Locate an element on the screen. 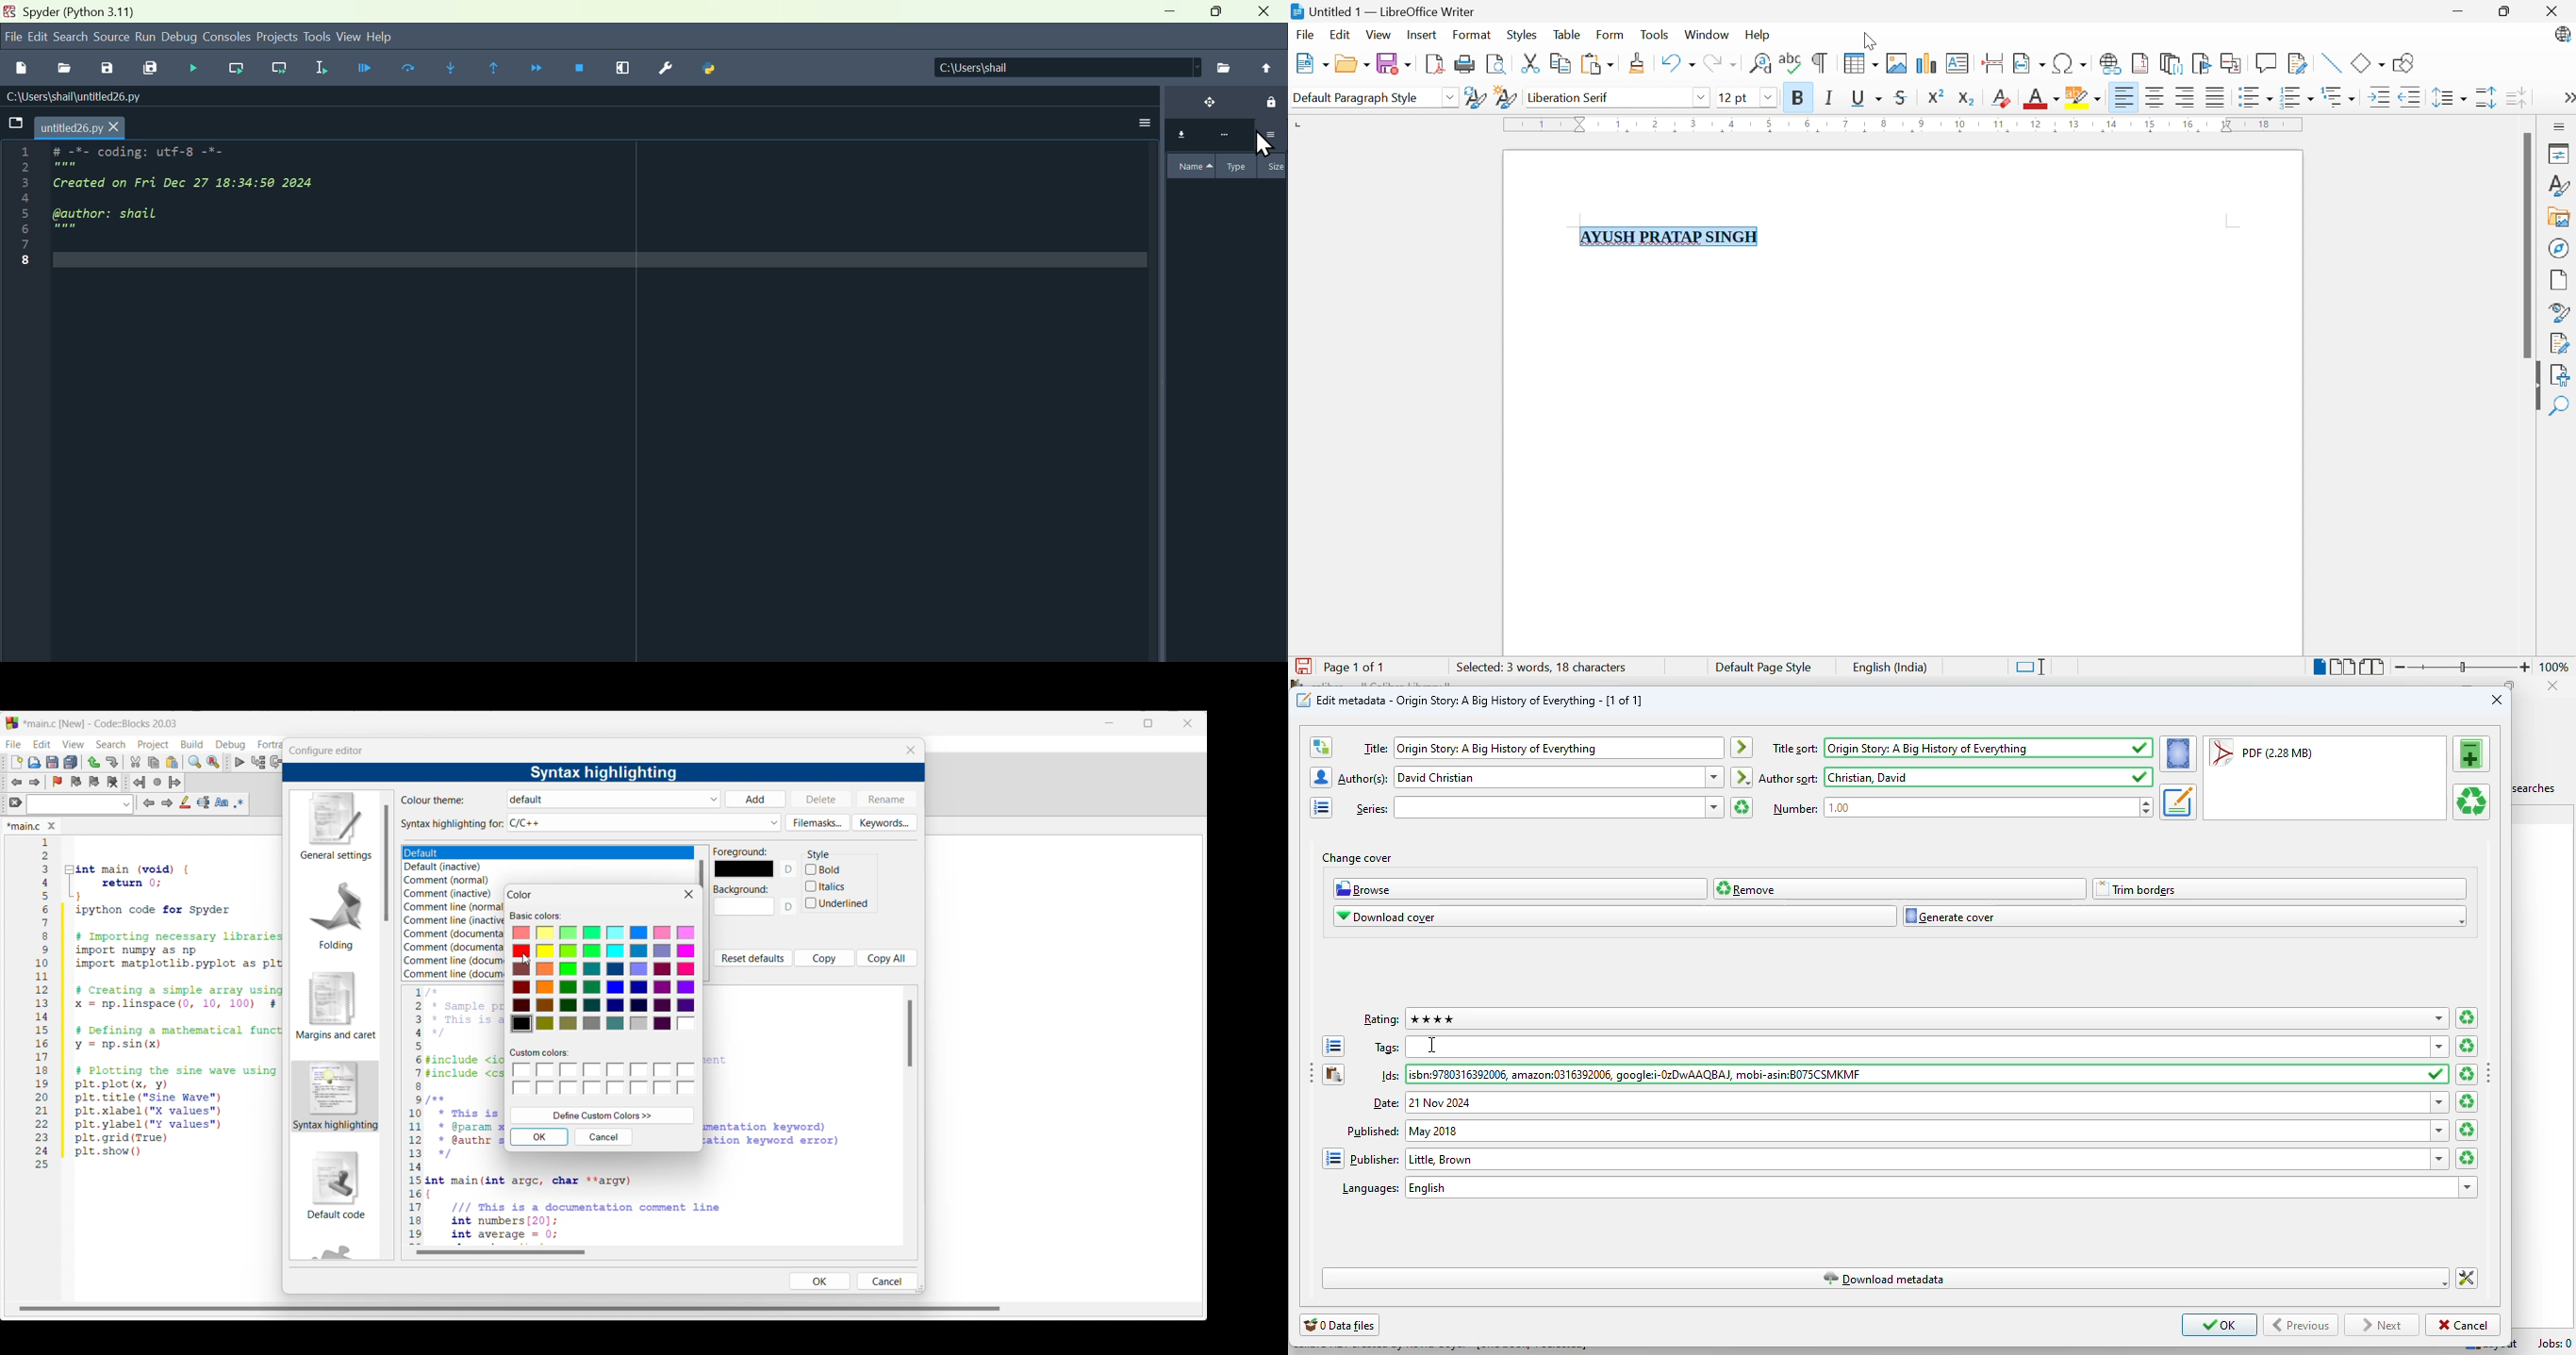 This screenshot has height=1372, width=2576. Superscript is located at coordinates (1935, 97).